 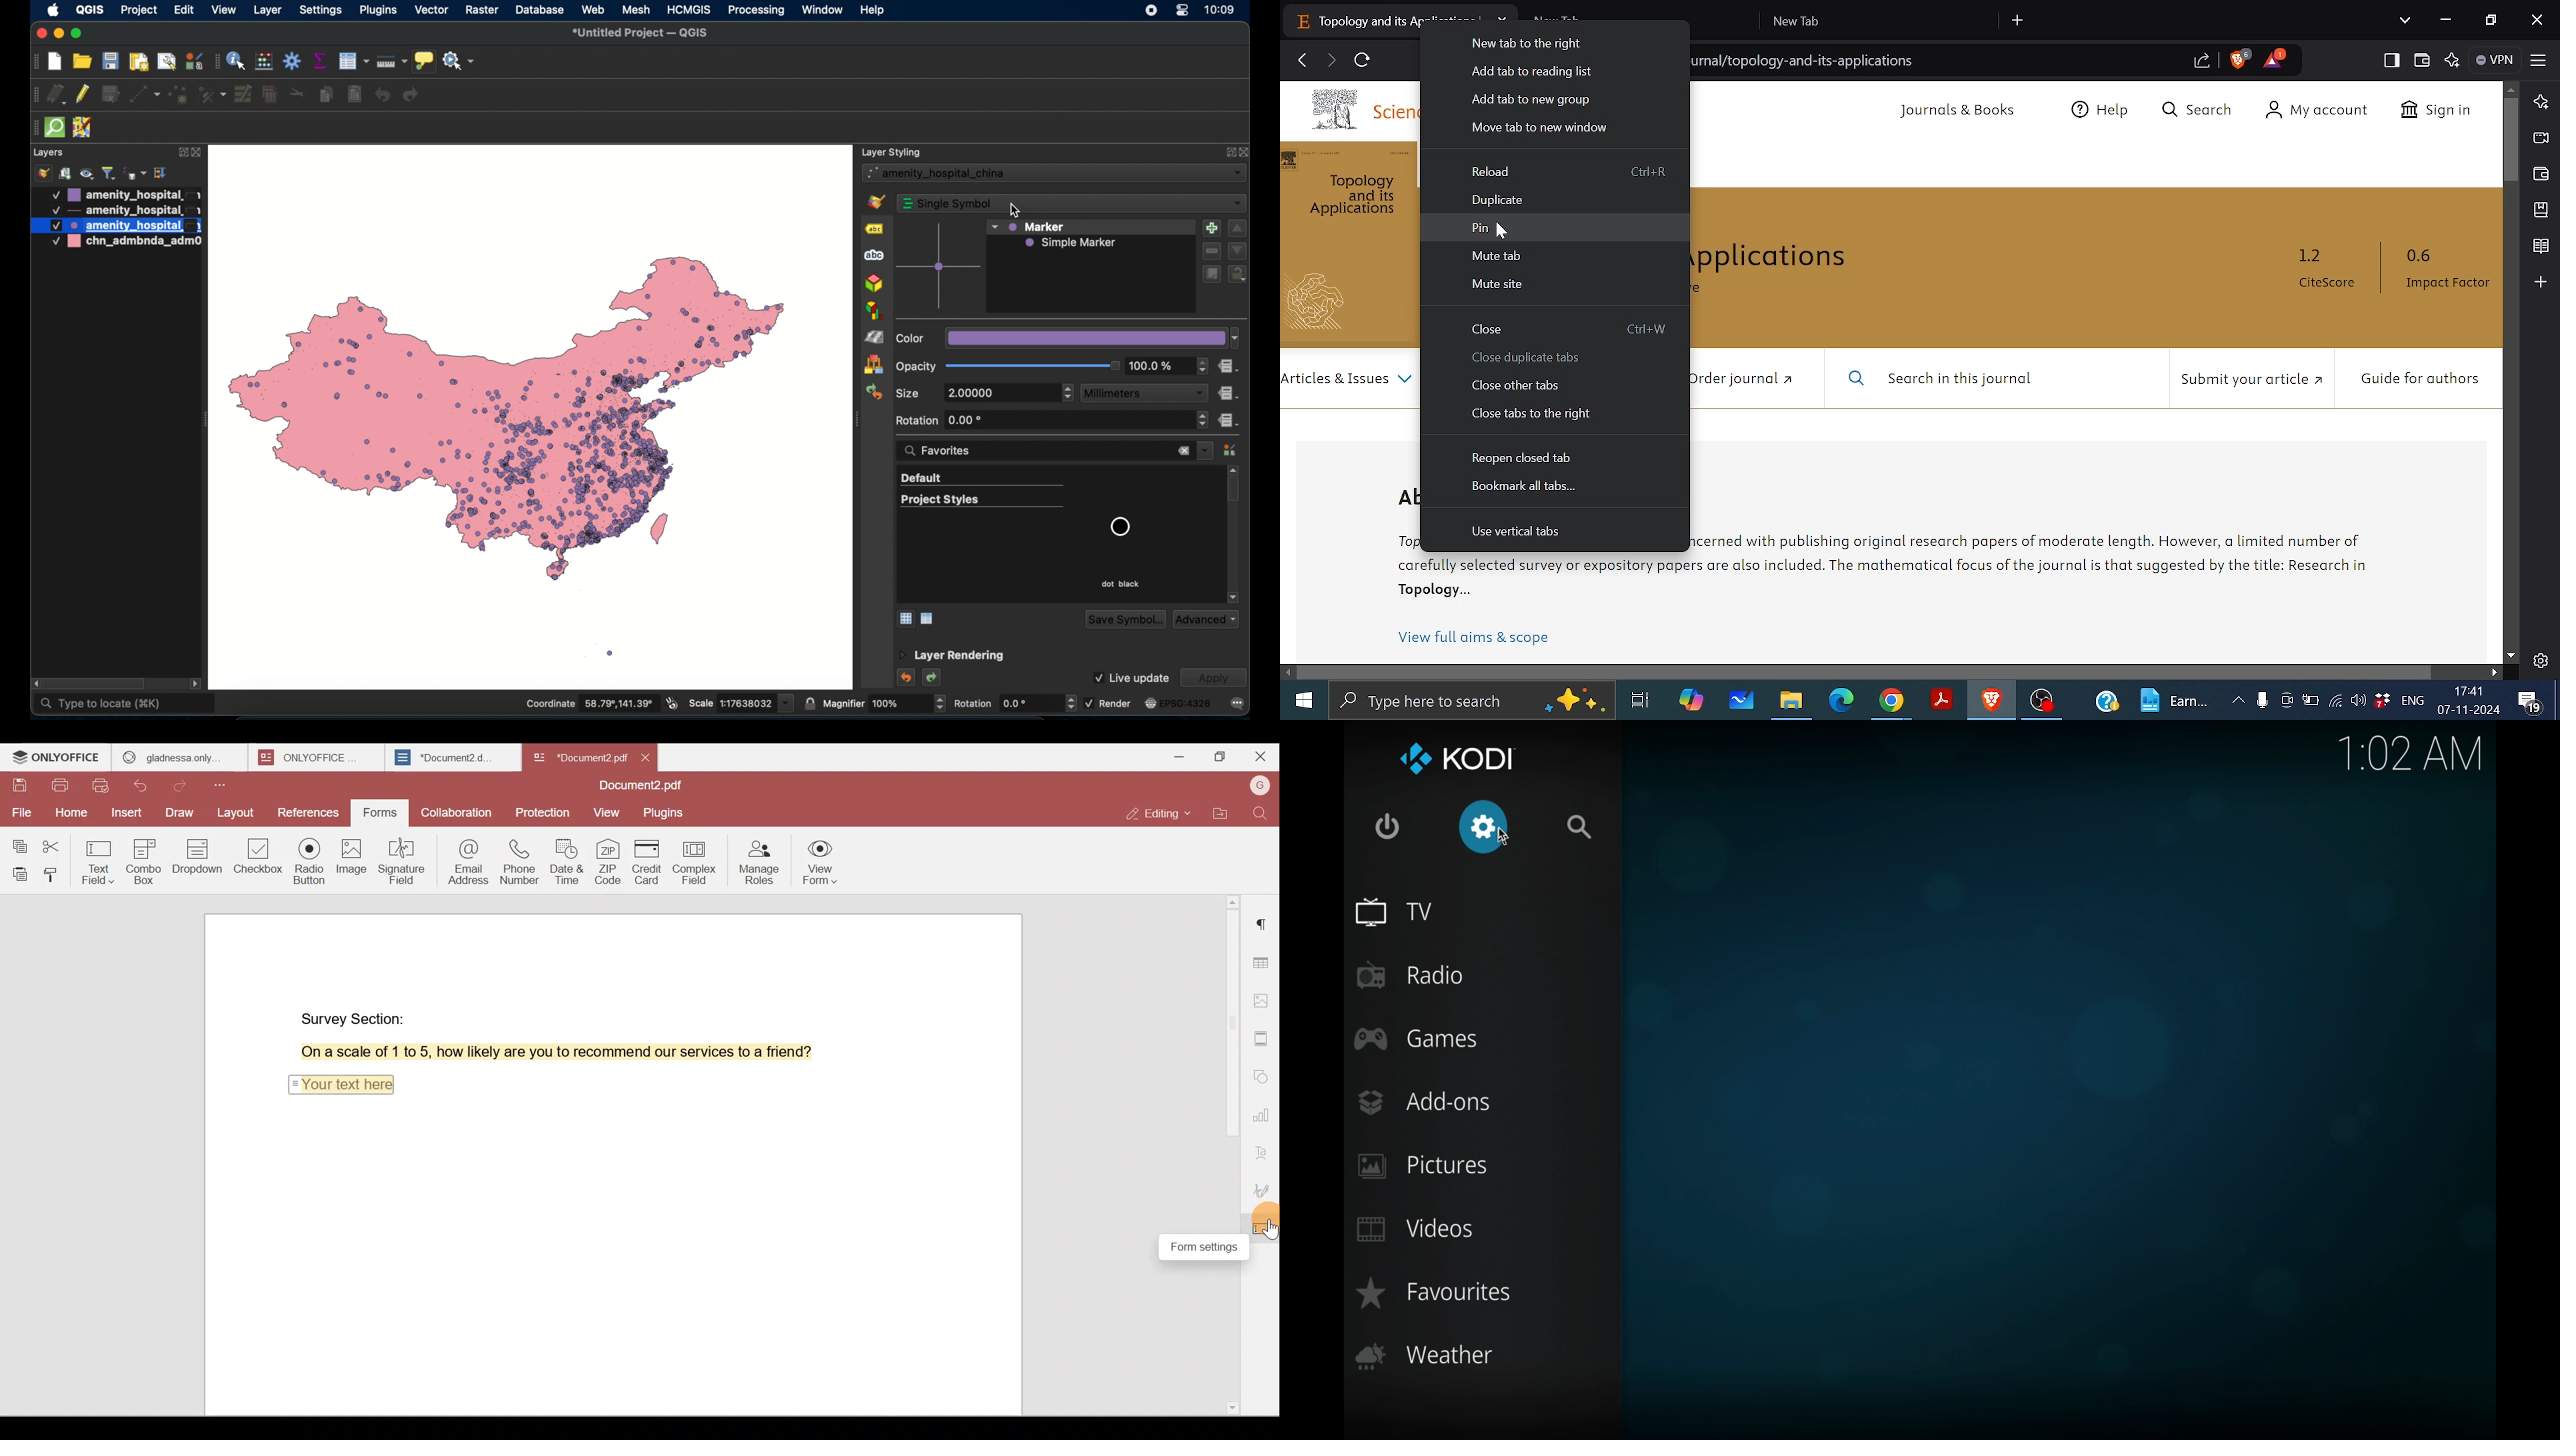 What do you see at coordinates (1229, 392) in the screenshot?
I see `data defined override` at bounding box center [1229, 392].